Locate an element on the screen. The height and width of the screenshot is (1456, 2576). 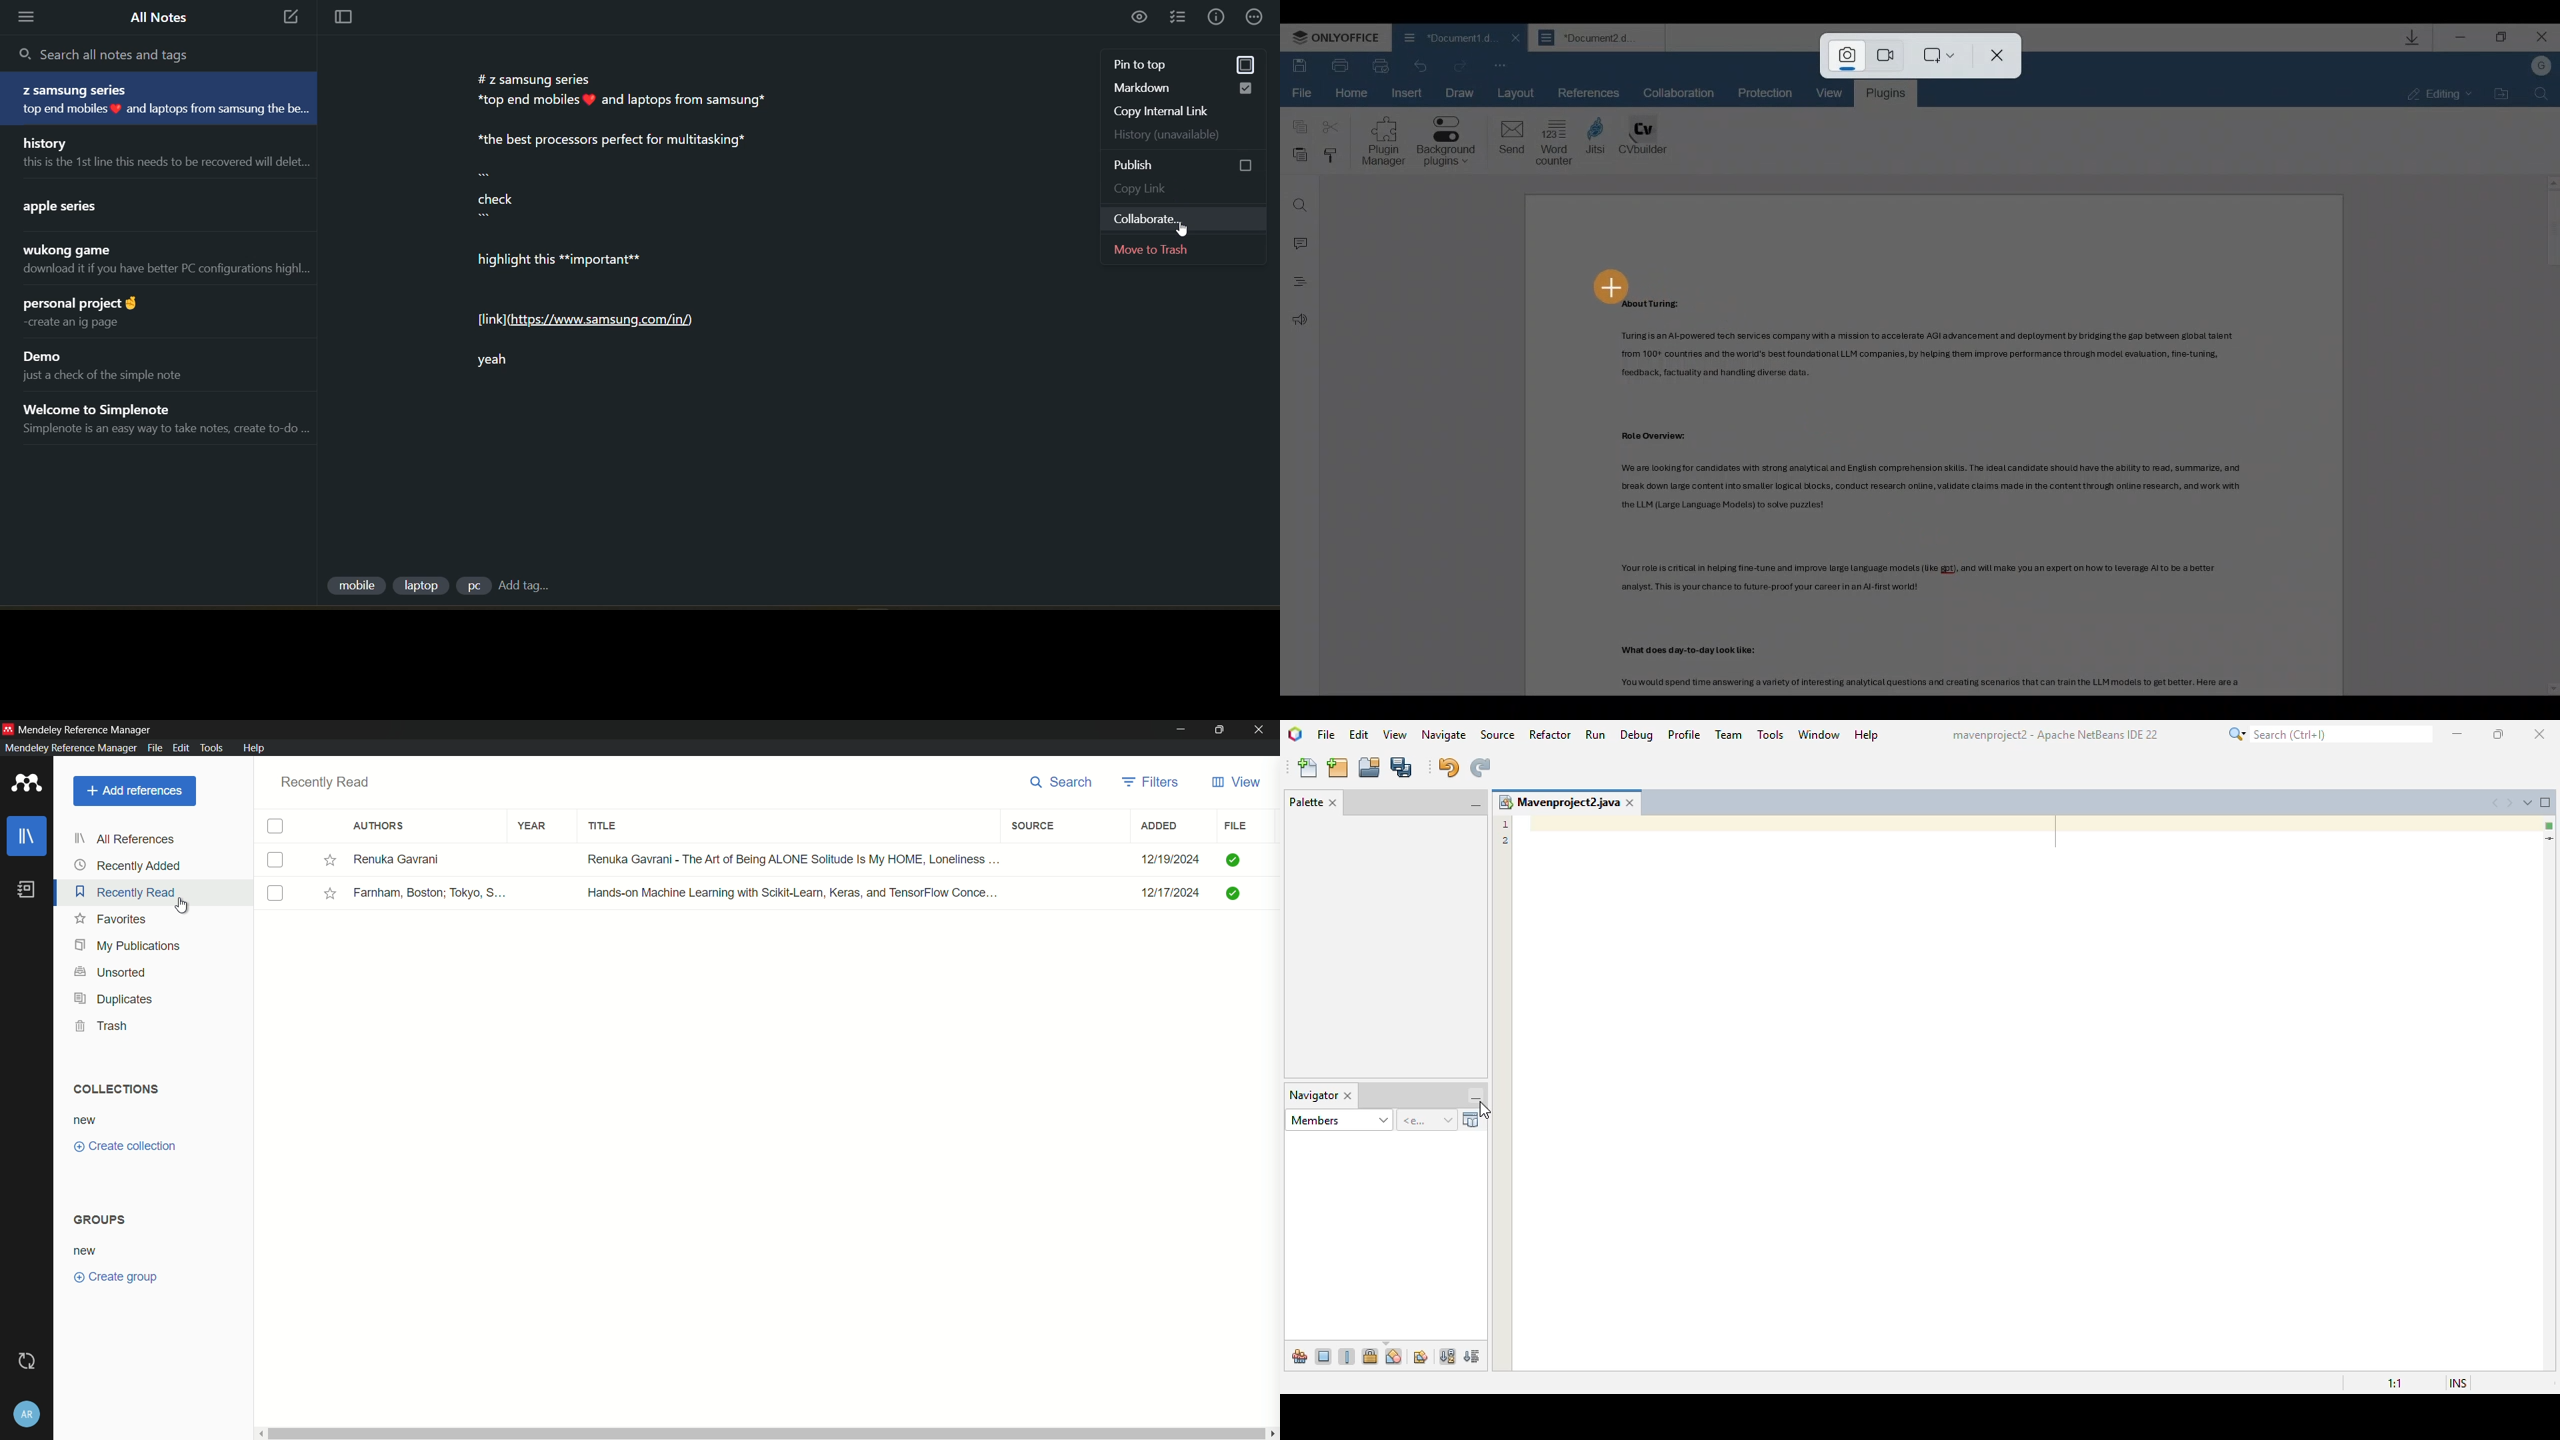
Plugins is located at coordinates (1886, 93).